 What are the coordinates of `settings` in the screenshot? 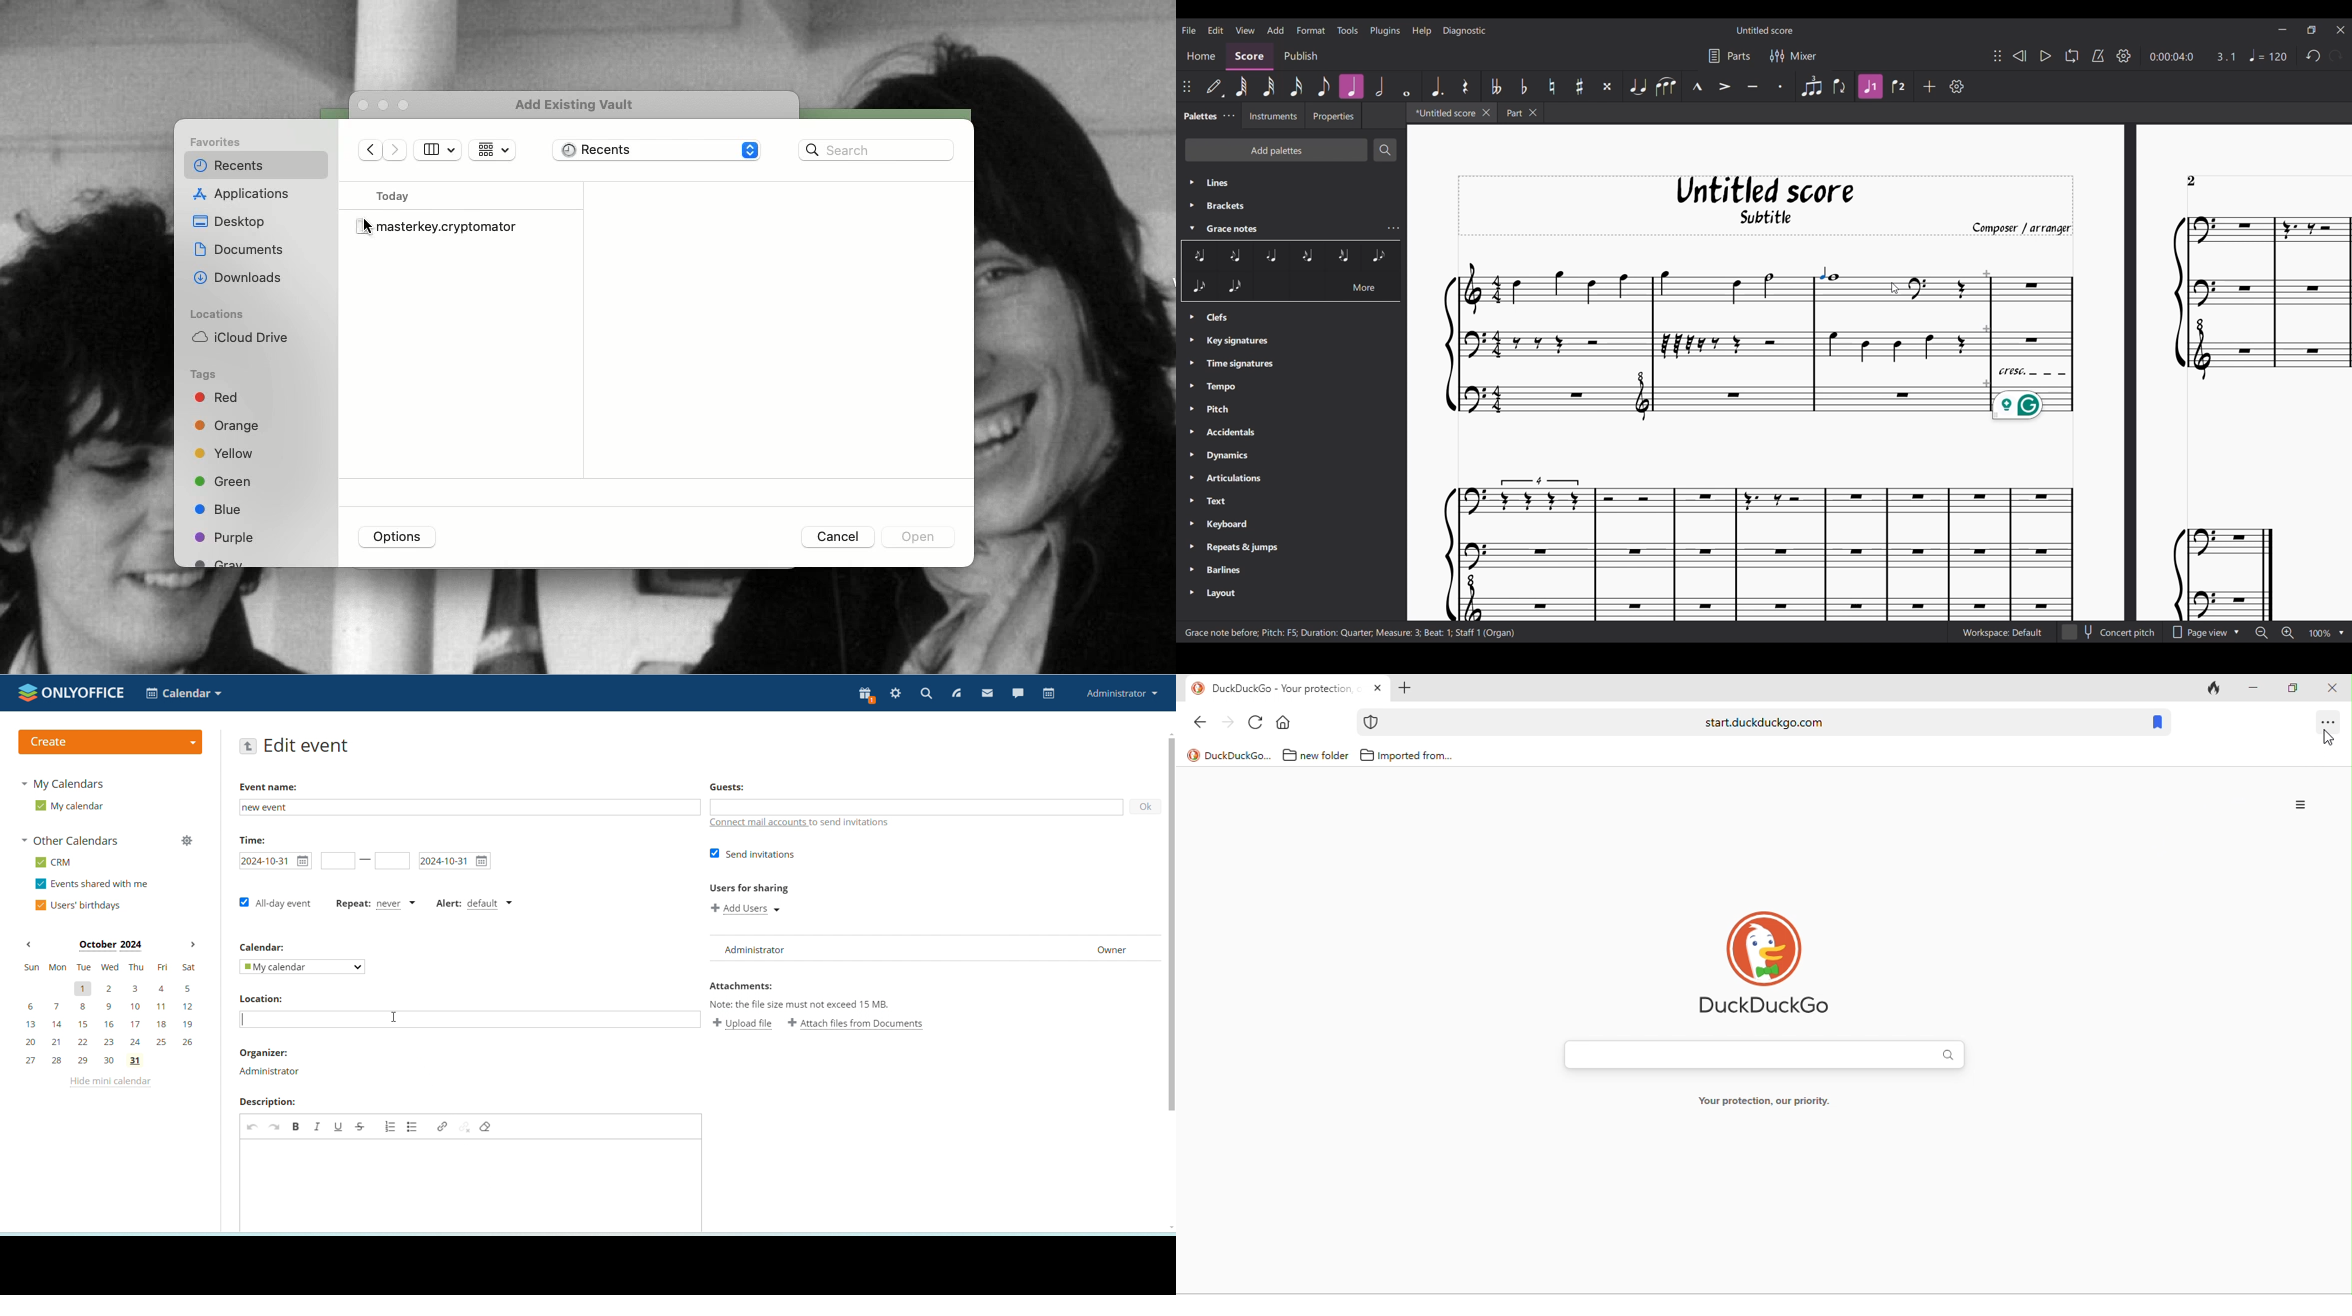 It's located at (896, 694).